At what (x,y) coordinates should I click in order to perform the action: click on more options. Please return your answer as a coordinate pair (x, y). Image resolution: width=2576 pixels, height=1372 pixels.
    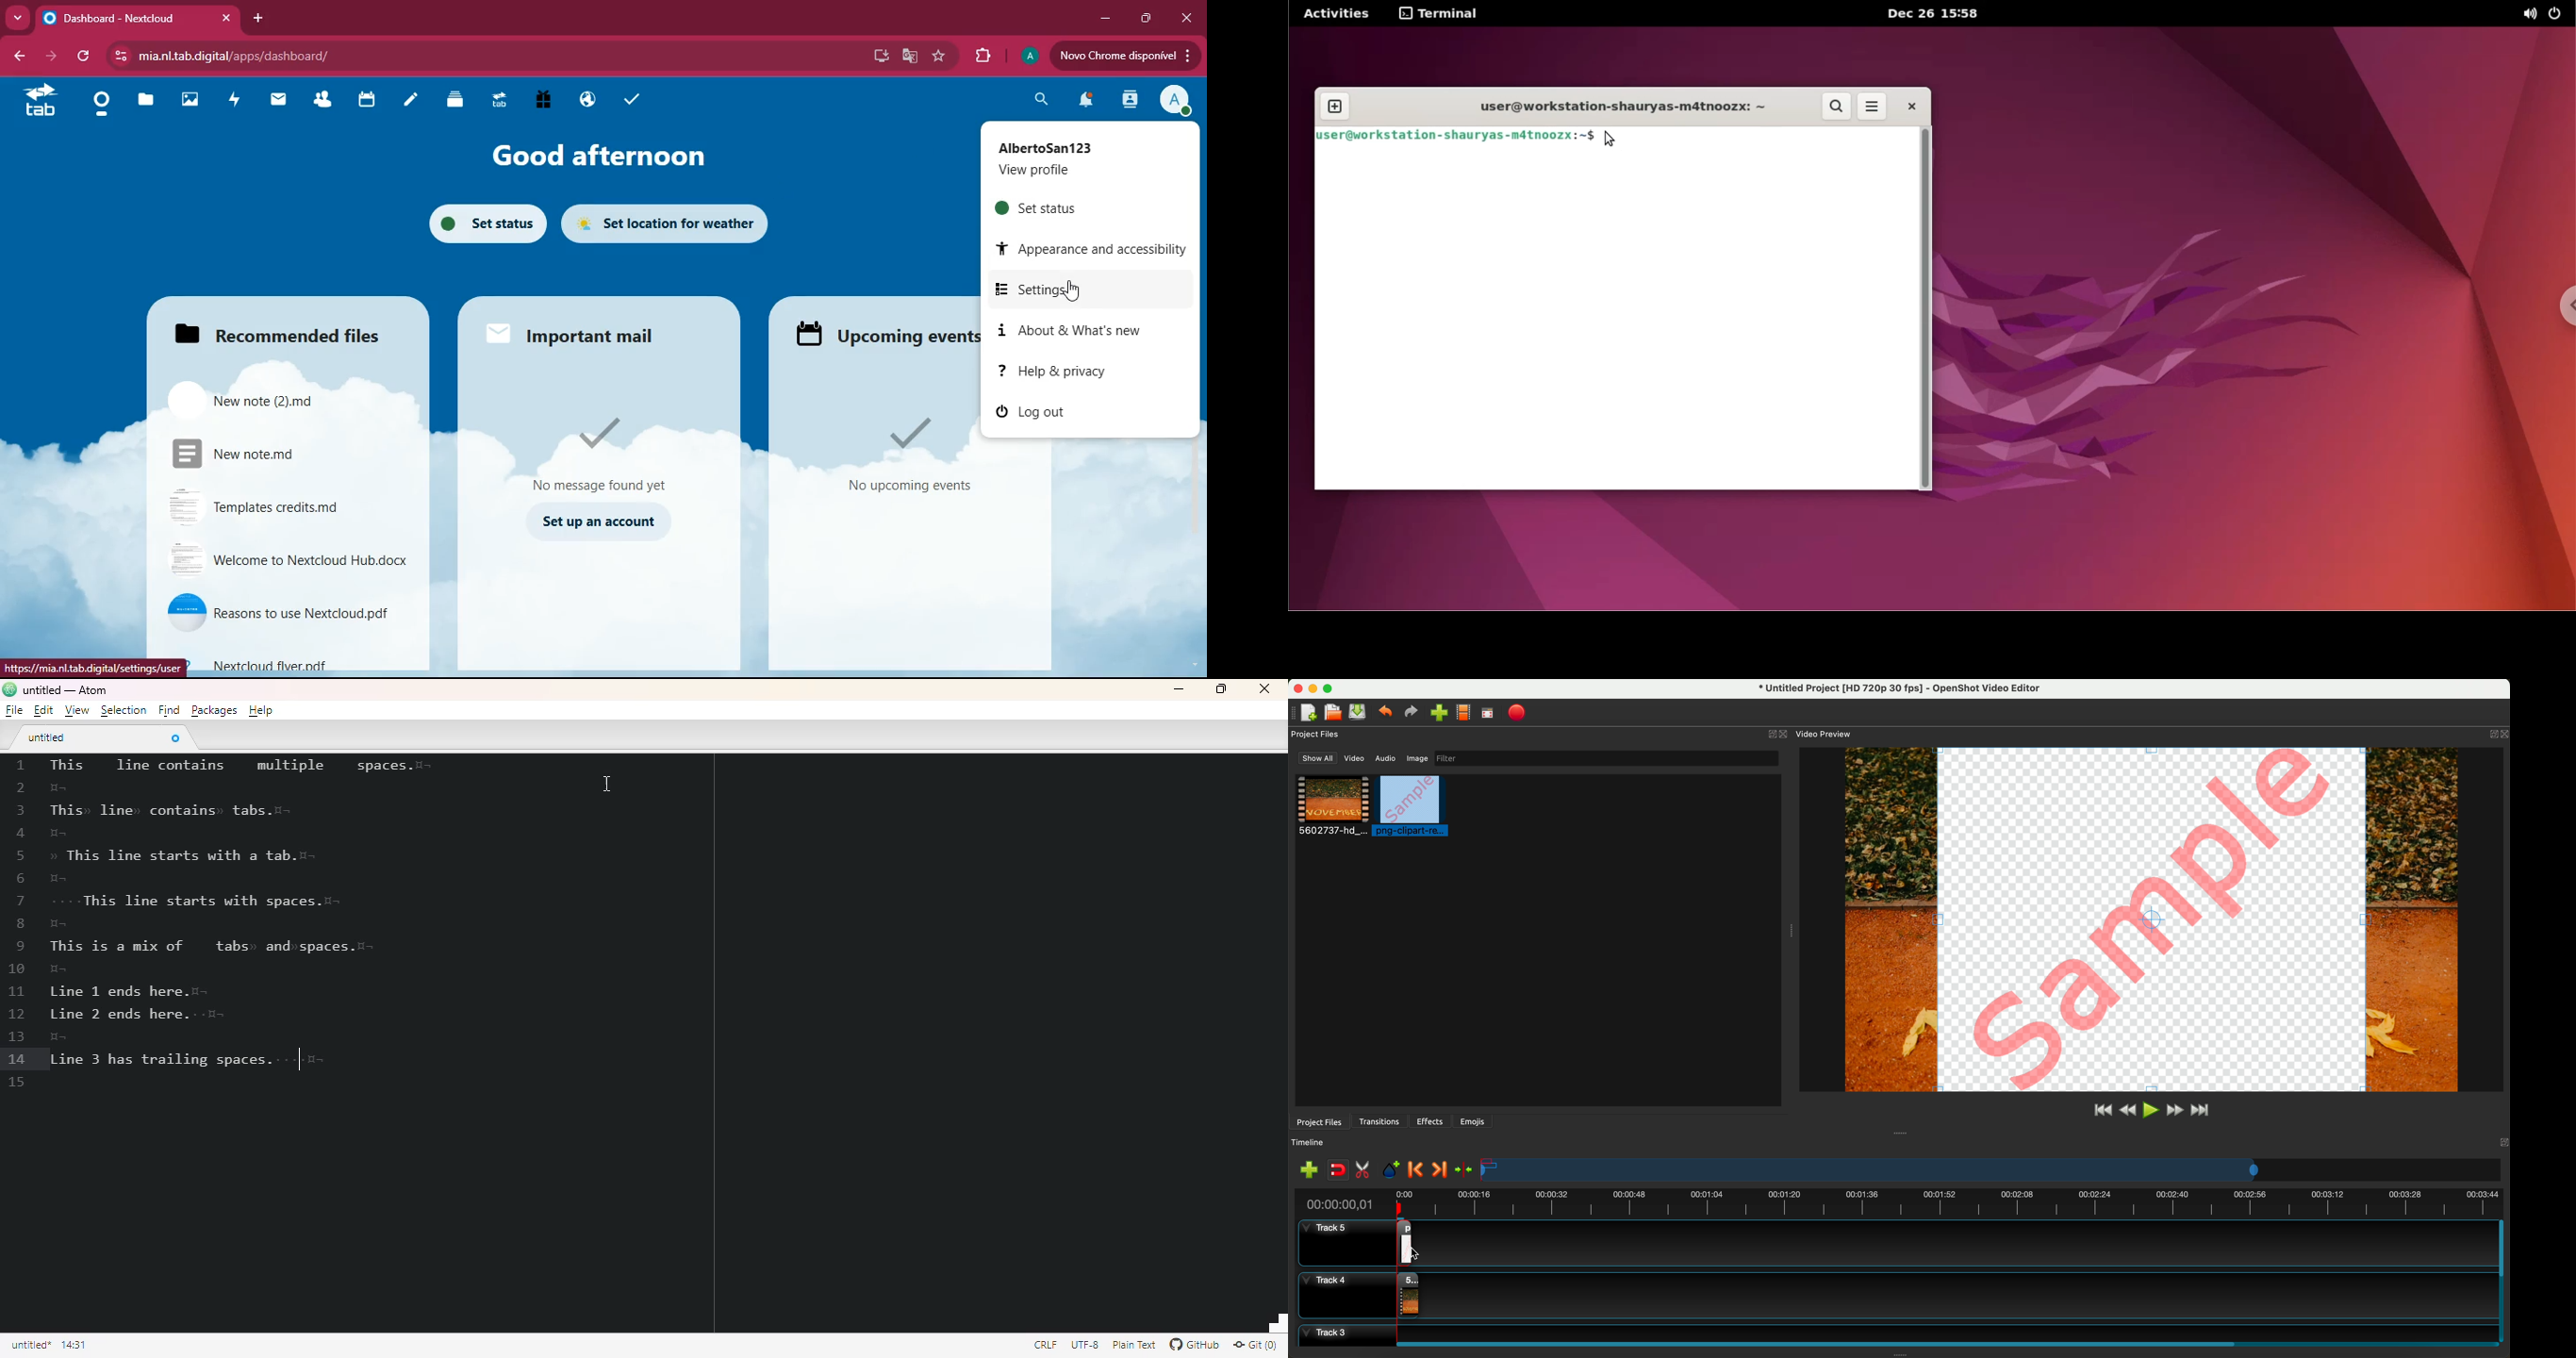
    Looking at the image, I should click on (1874, 107).